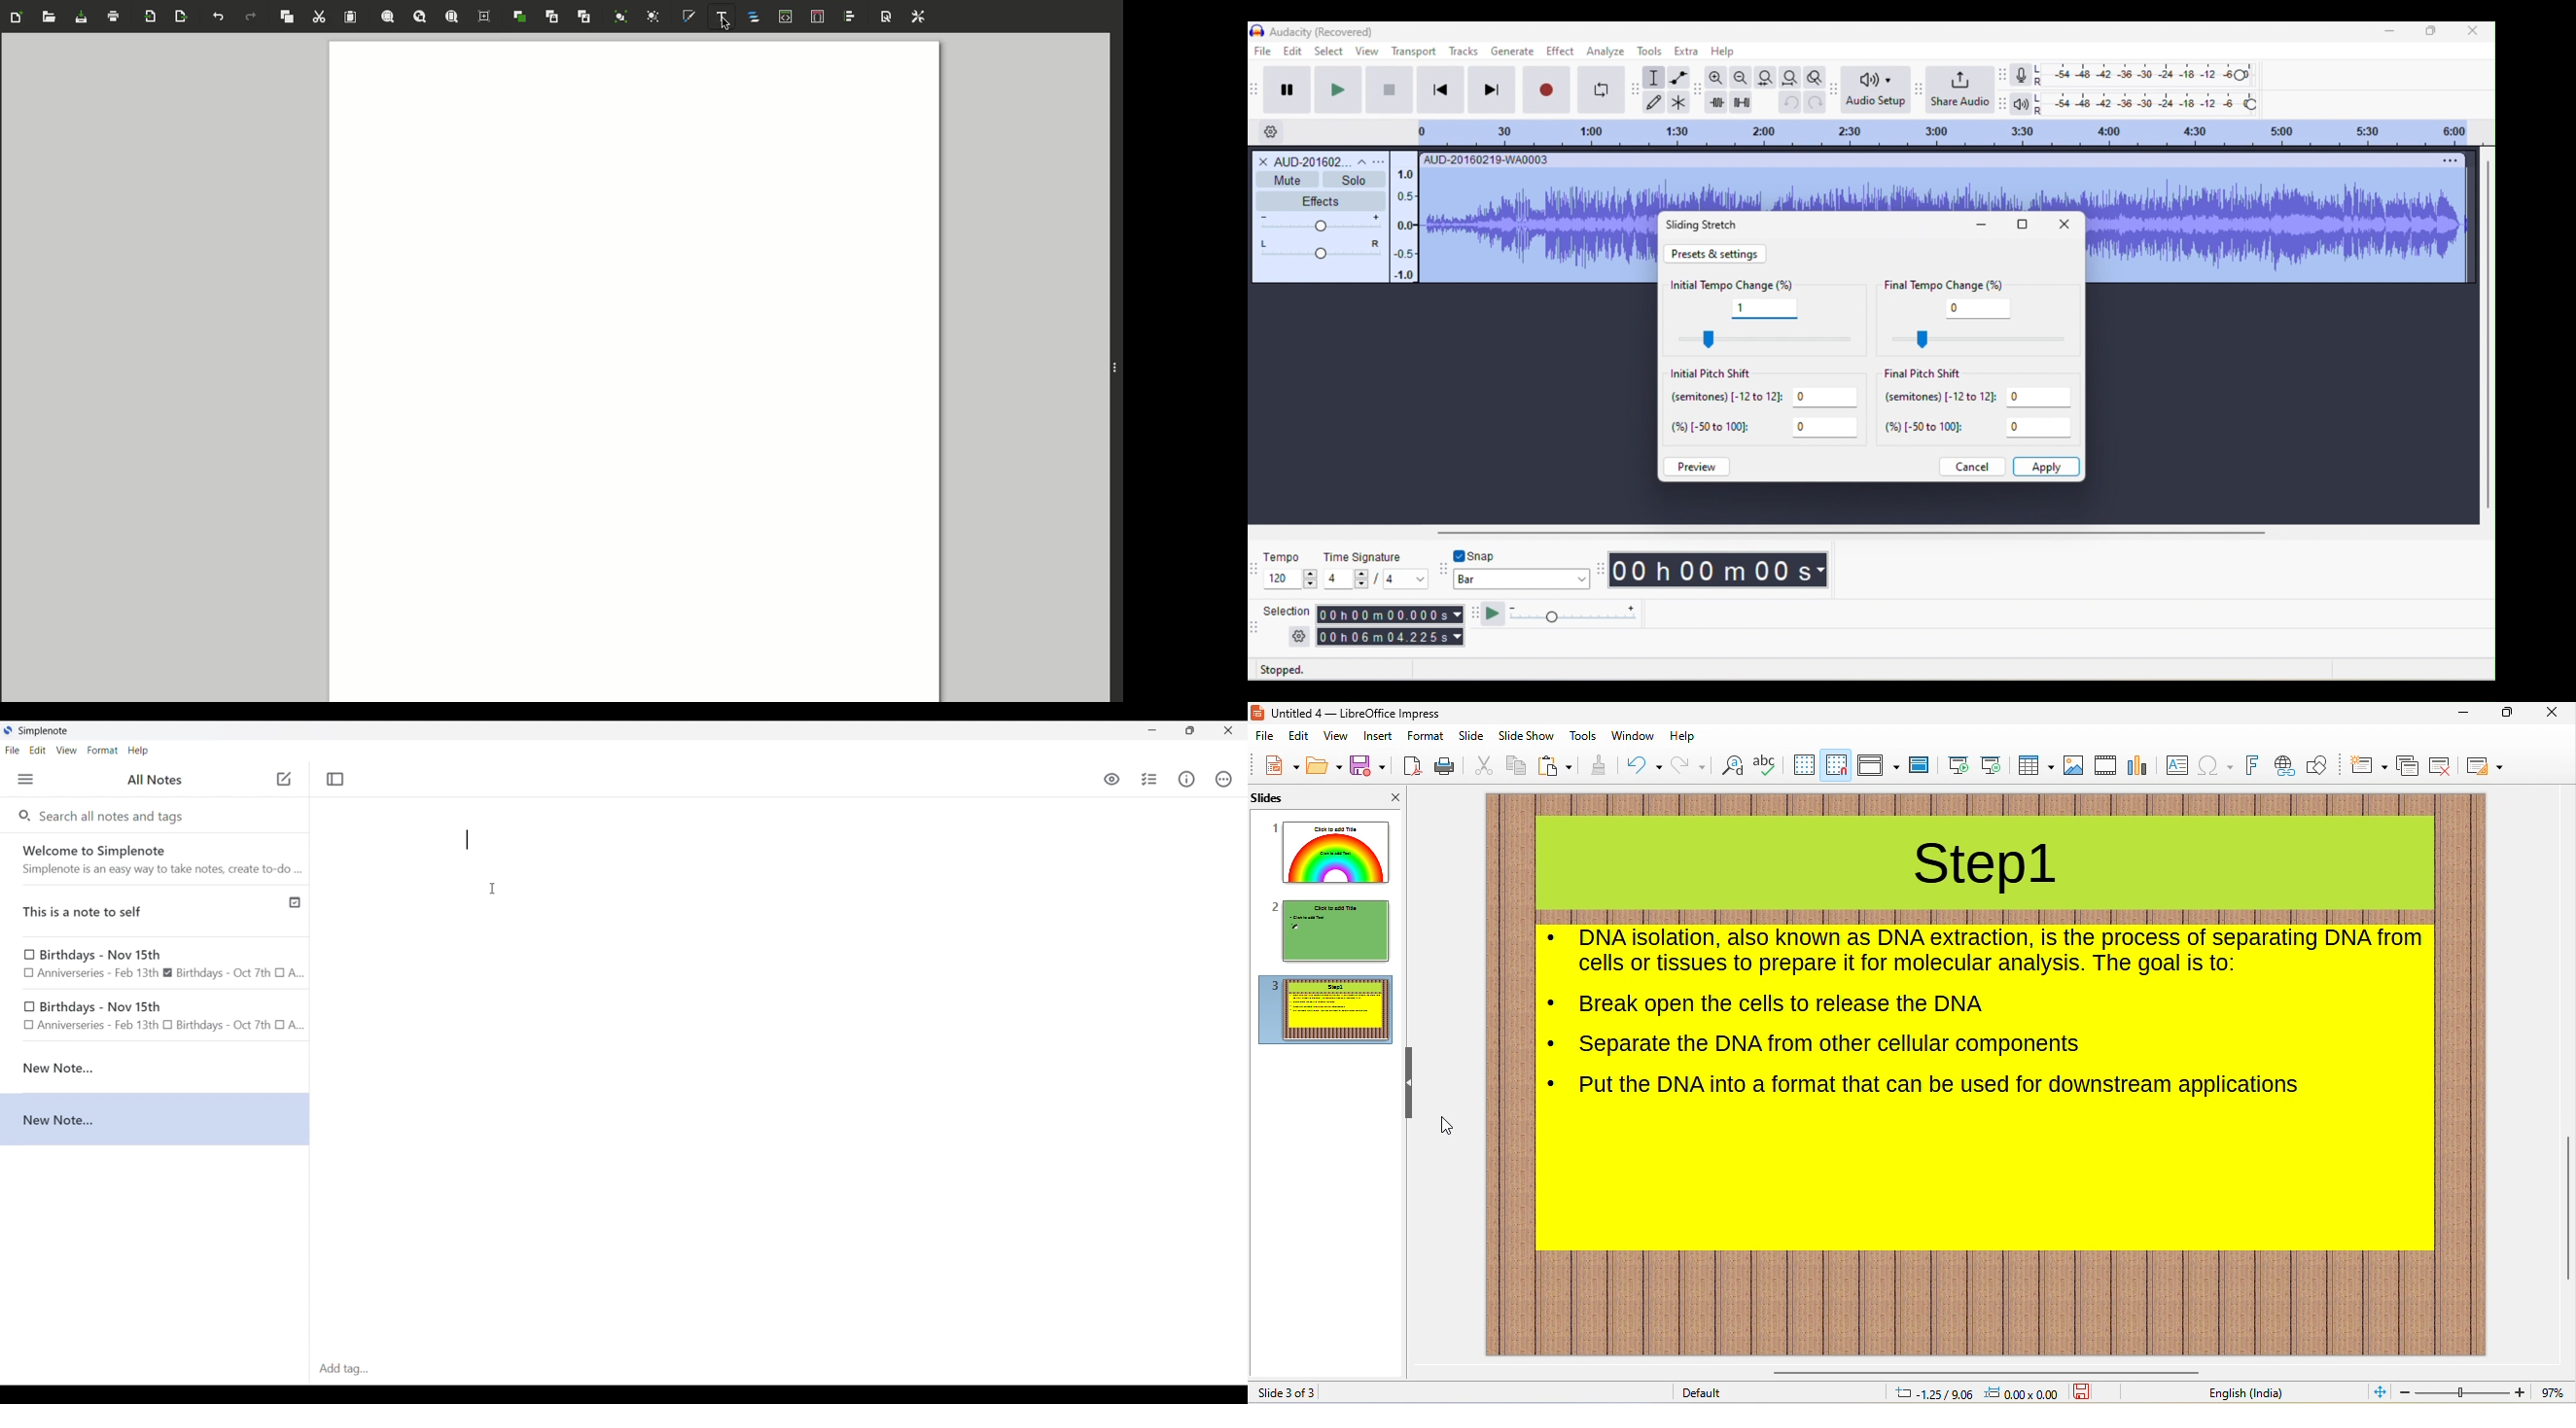  I want to click on duplicate slide, so click(2408, 767).